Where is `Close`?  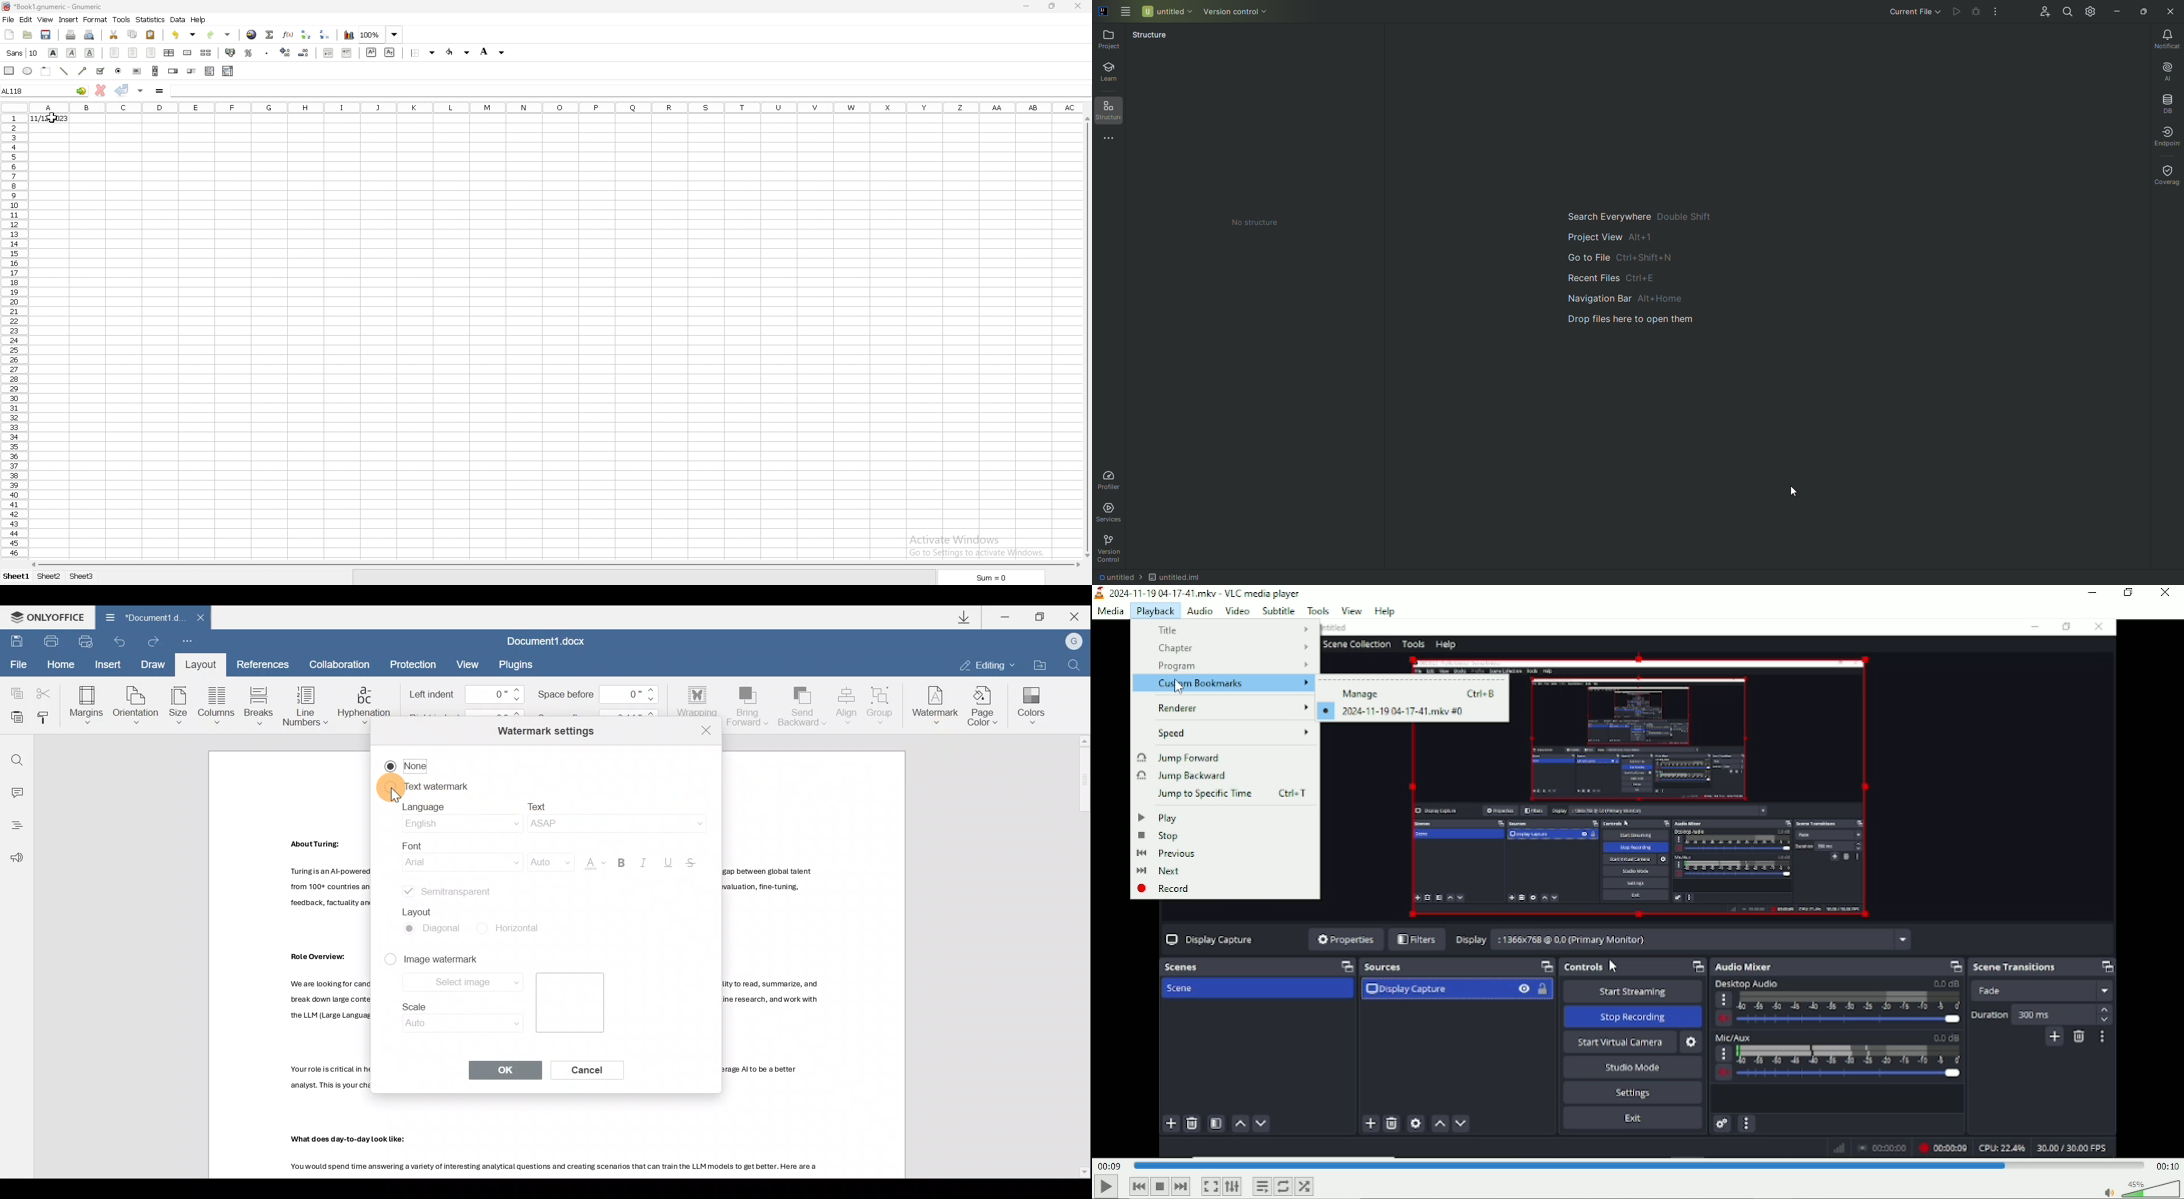
Close is located at coordinates (204, 617).